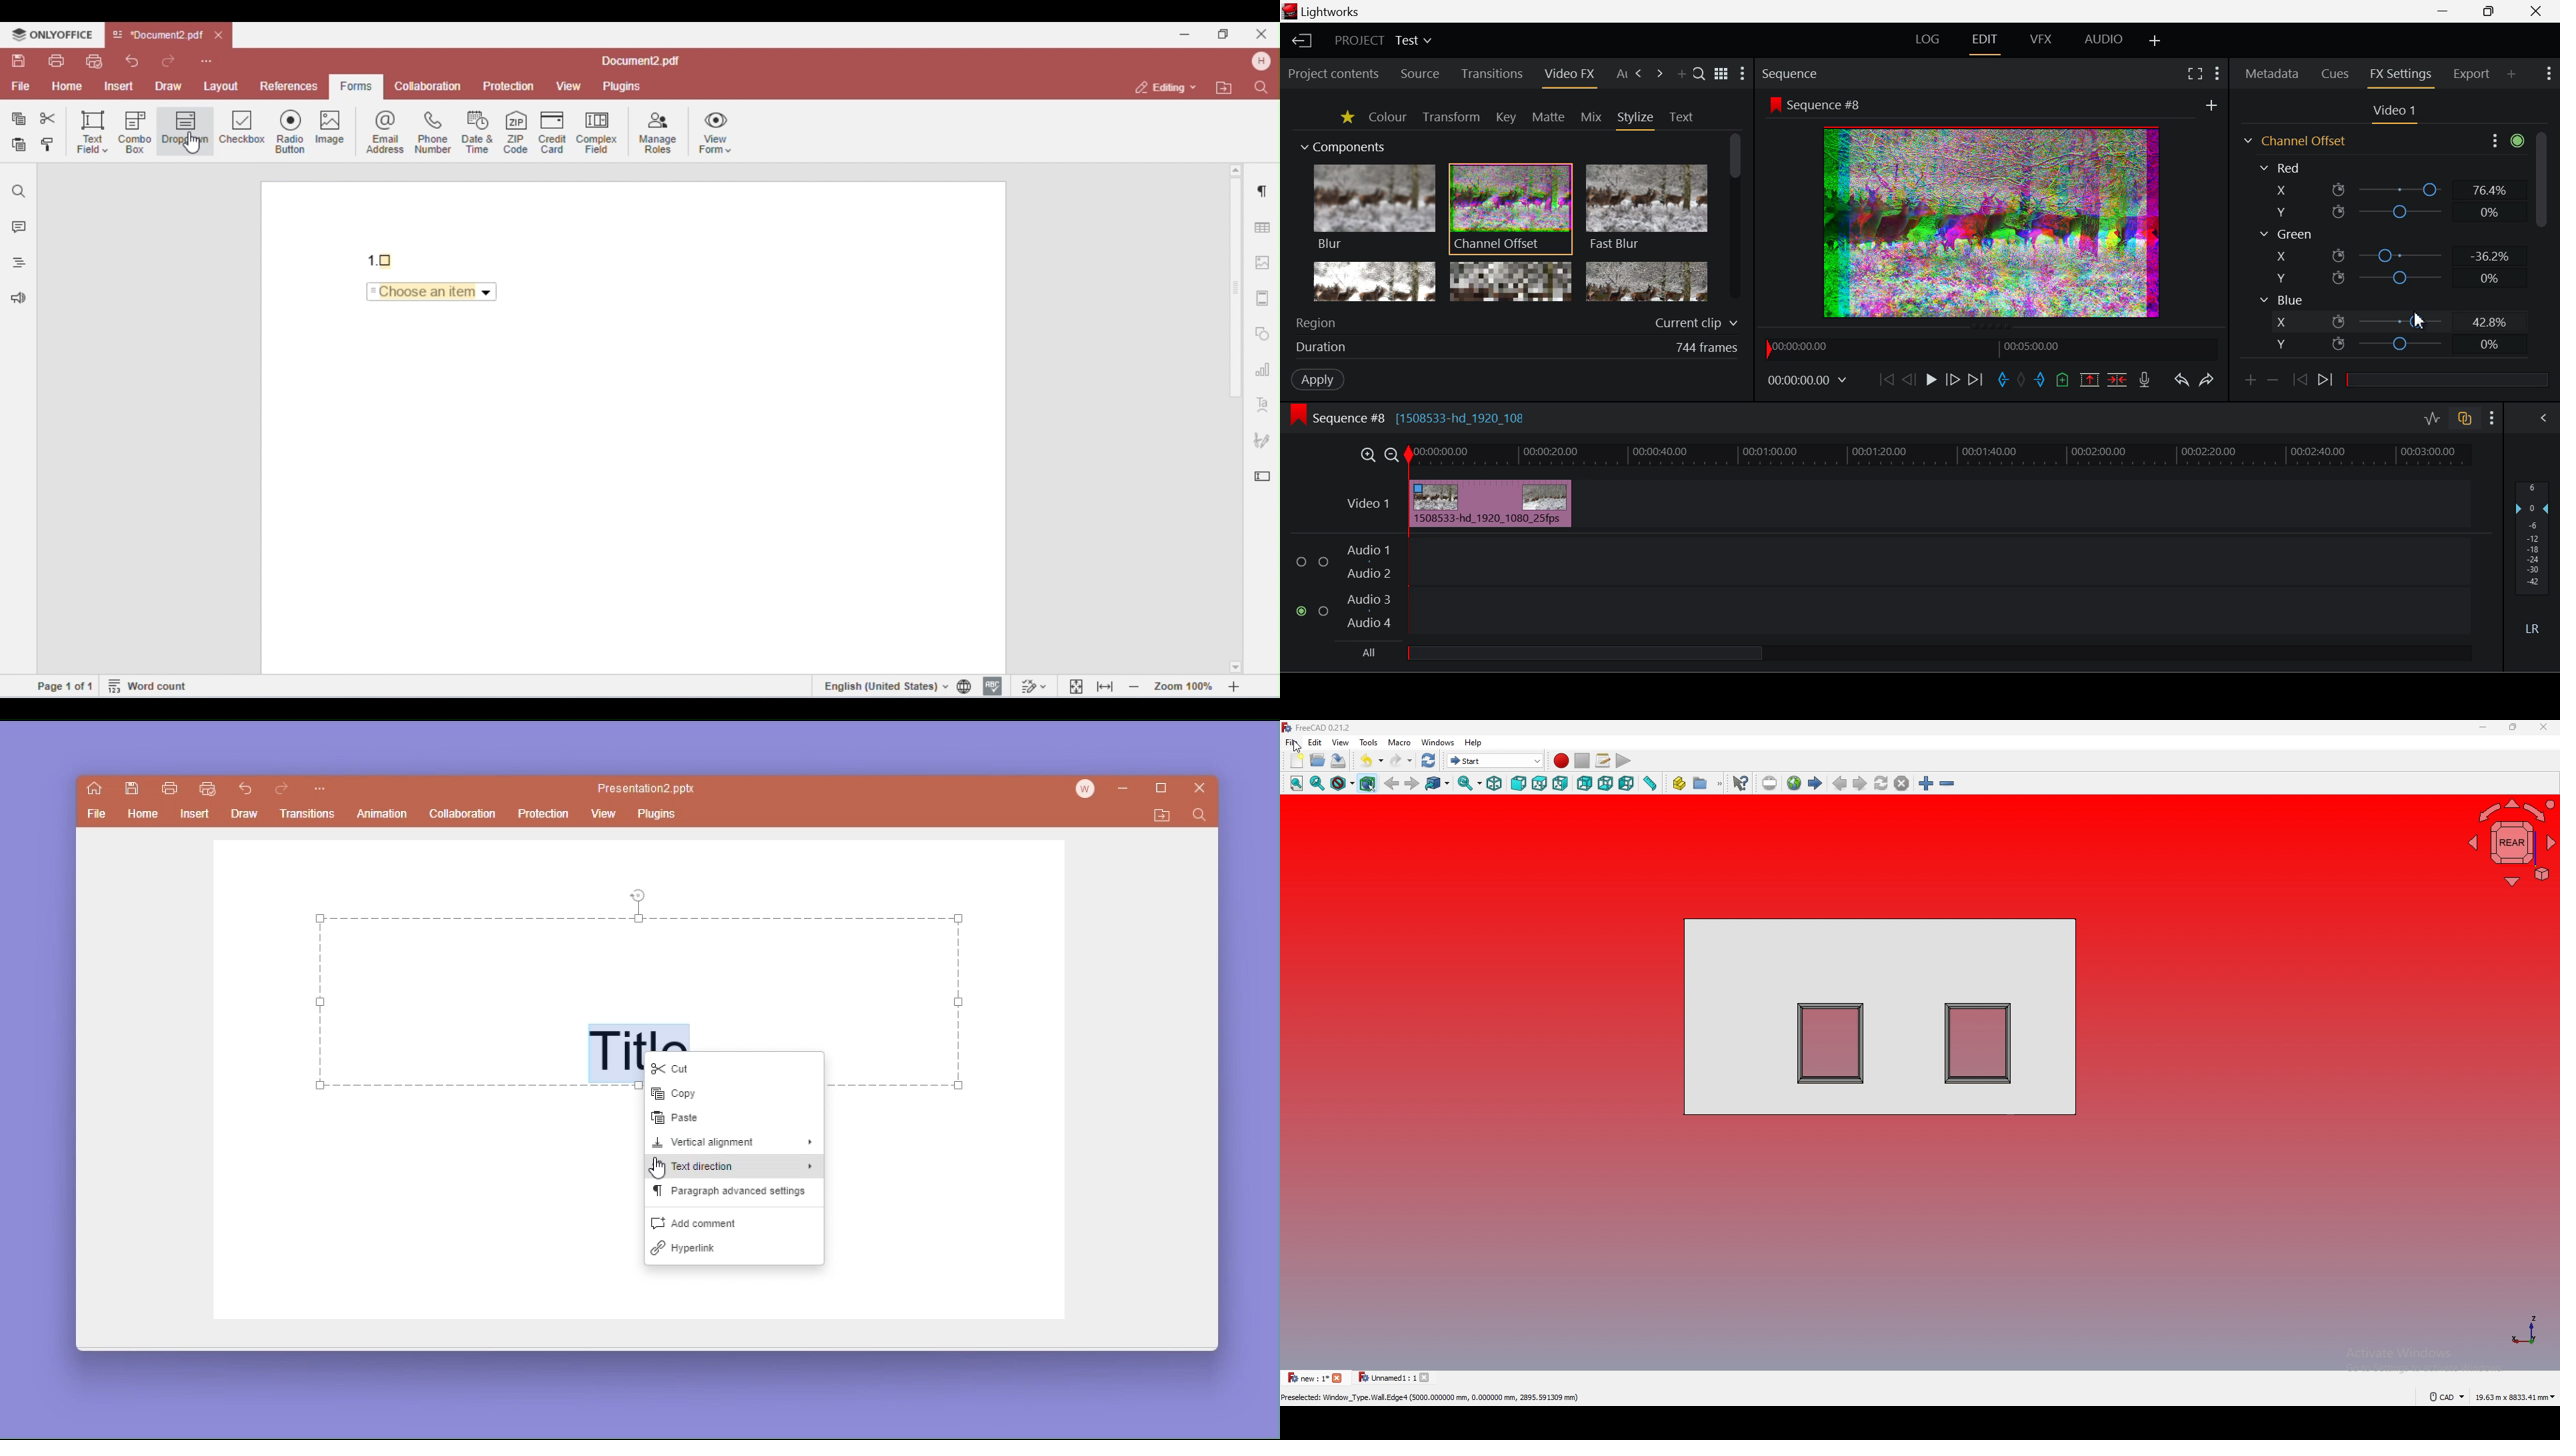 Image resolution: width=2576 pixels, height=1456 pixels. Describe the element at coordinates (2525, 1329) in the screenshot. I see `axis` at that location.